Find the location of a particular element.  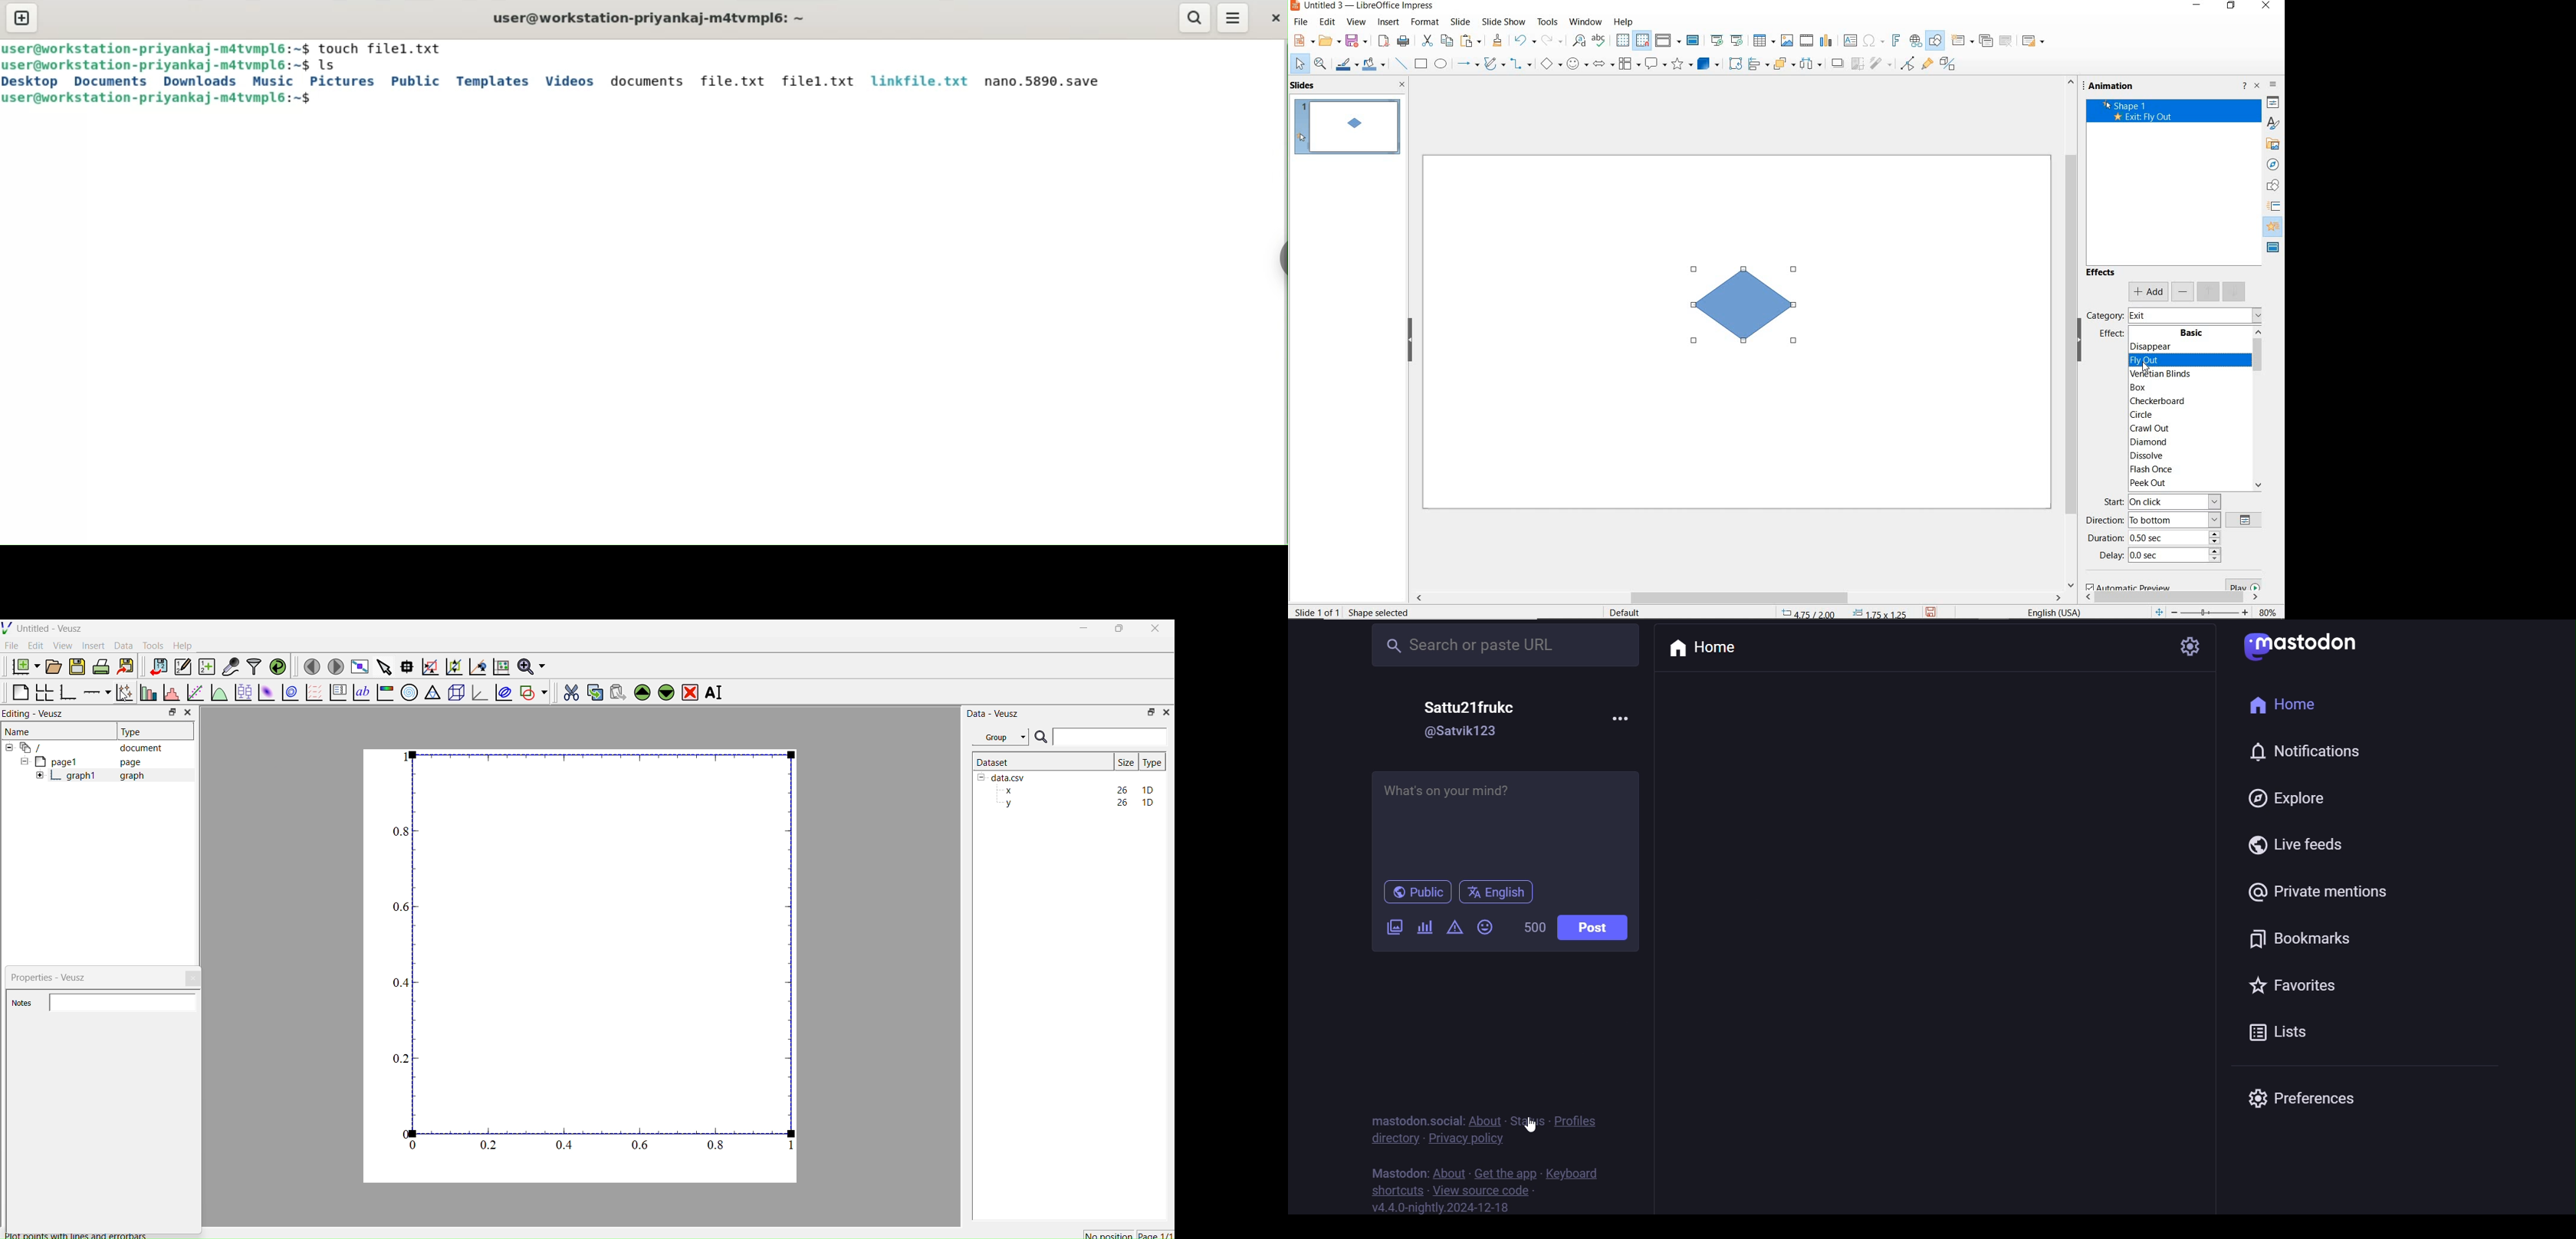

insert audio or video is located at coordinates (1807, 42).